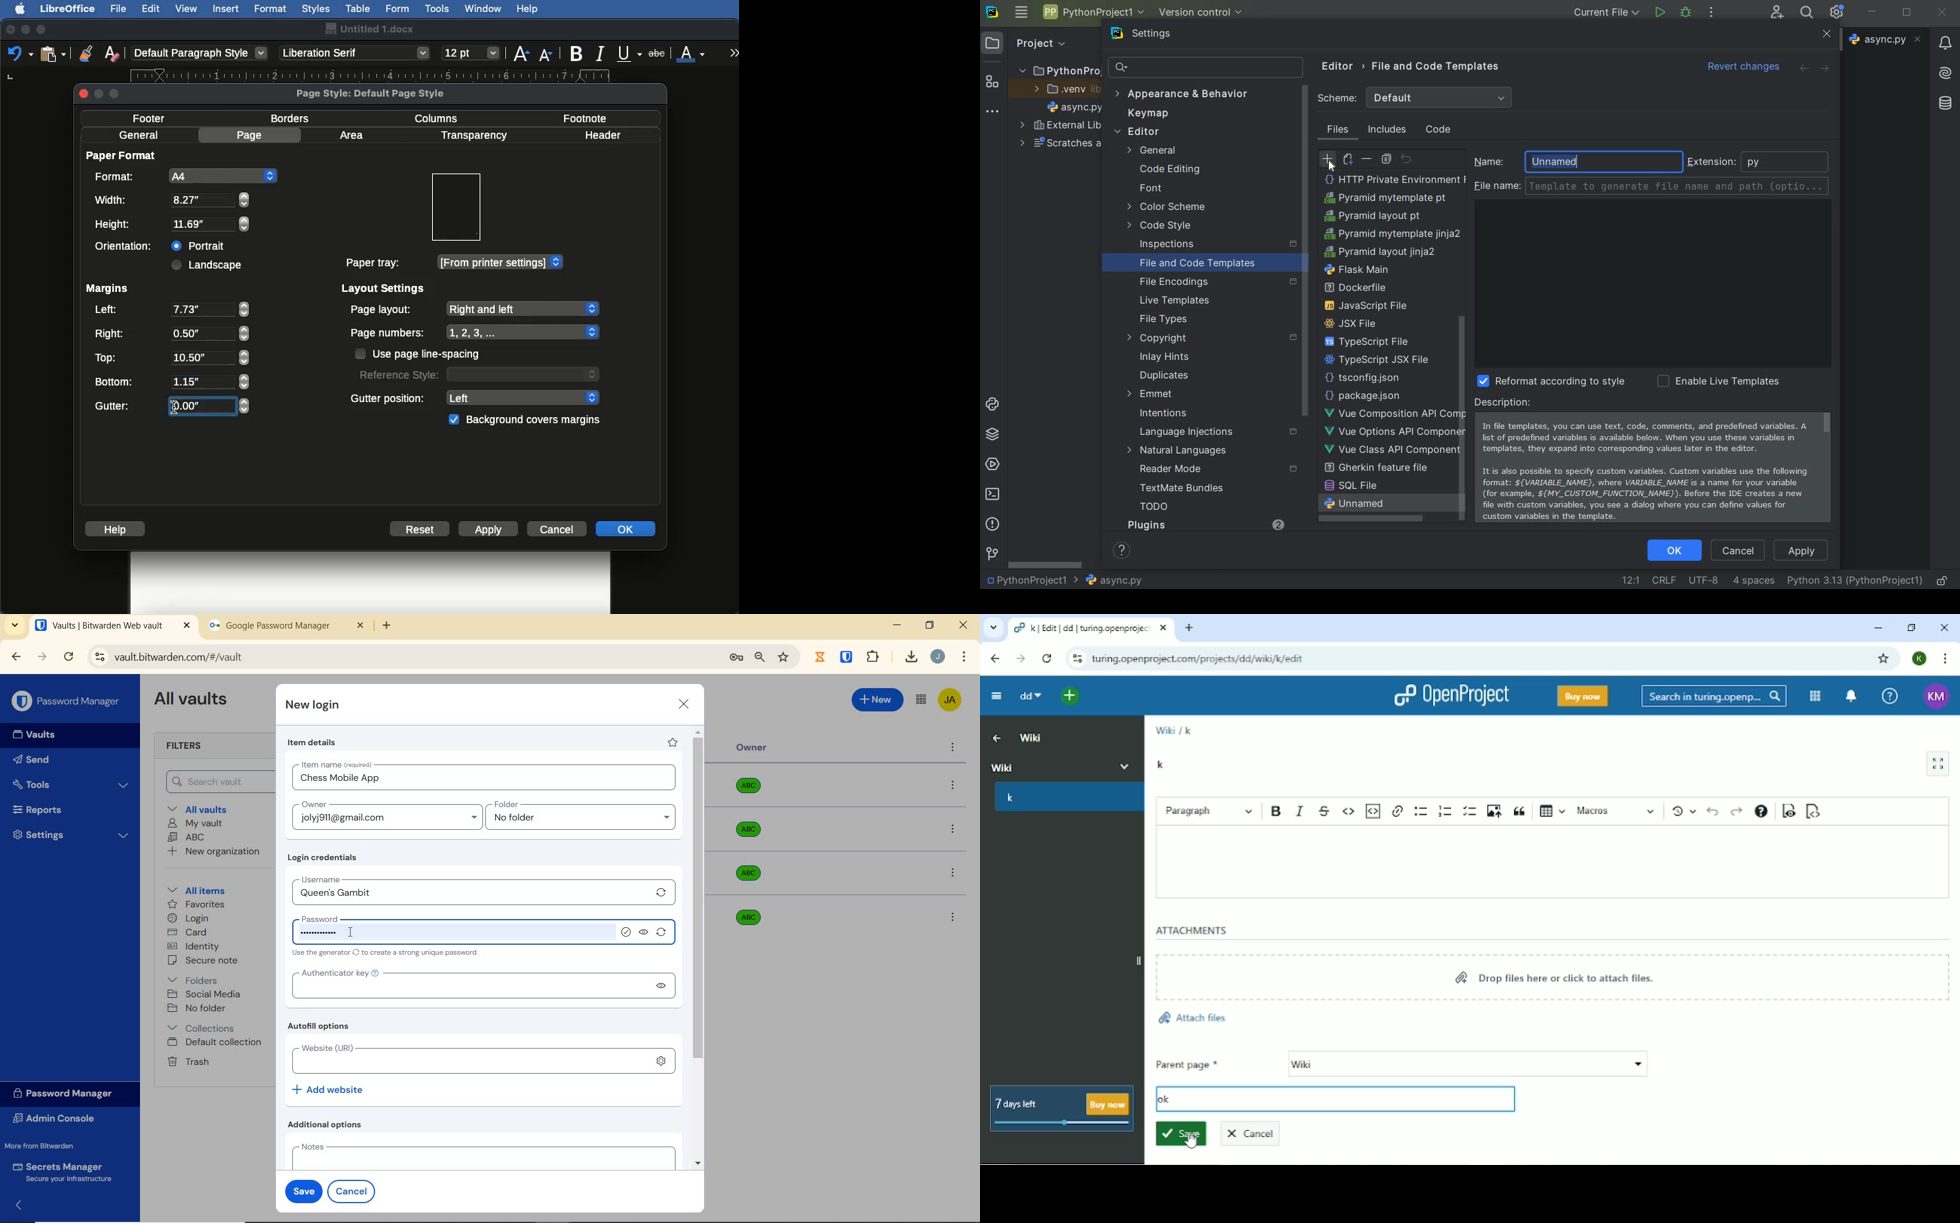 This screenshot has height=1232, width=1960. What do you see at coordinates (584, 118) in the screenshot?
I see `Footnote` at bounding box center [584, 118].